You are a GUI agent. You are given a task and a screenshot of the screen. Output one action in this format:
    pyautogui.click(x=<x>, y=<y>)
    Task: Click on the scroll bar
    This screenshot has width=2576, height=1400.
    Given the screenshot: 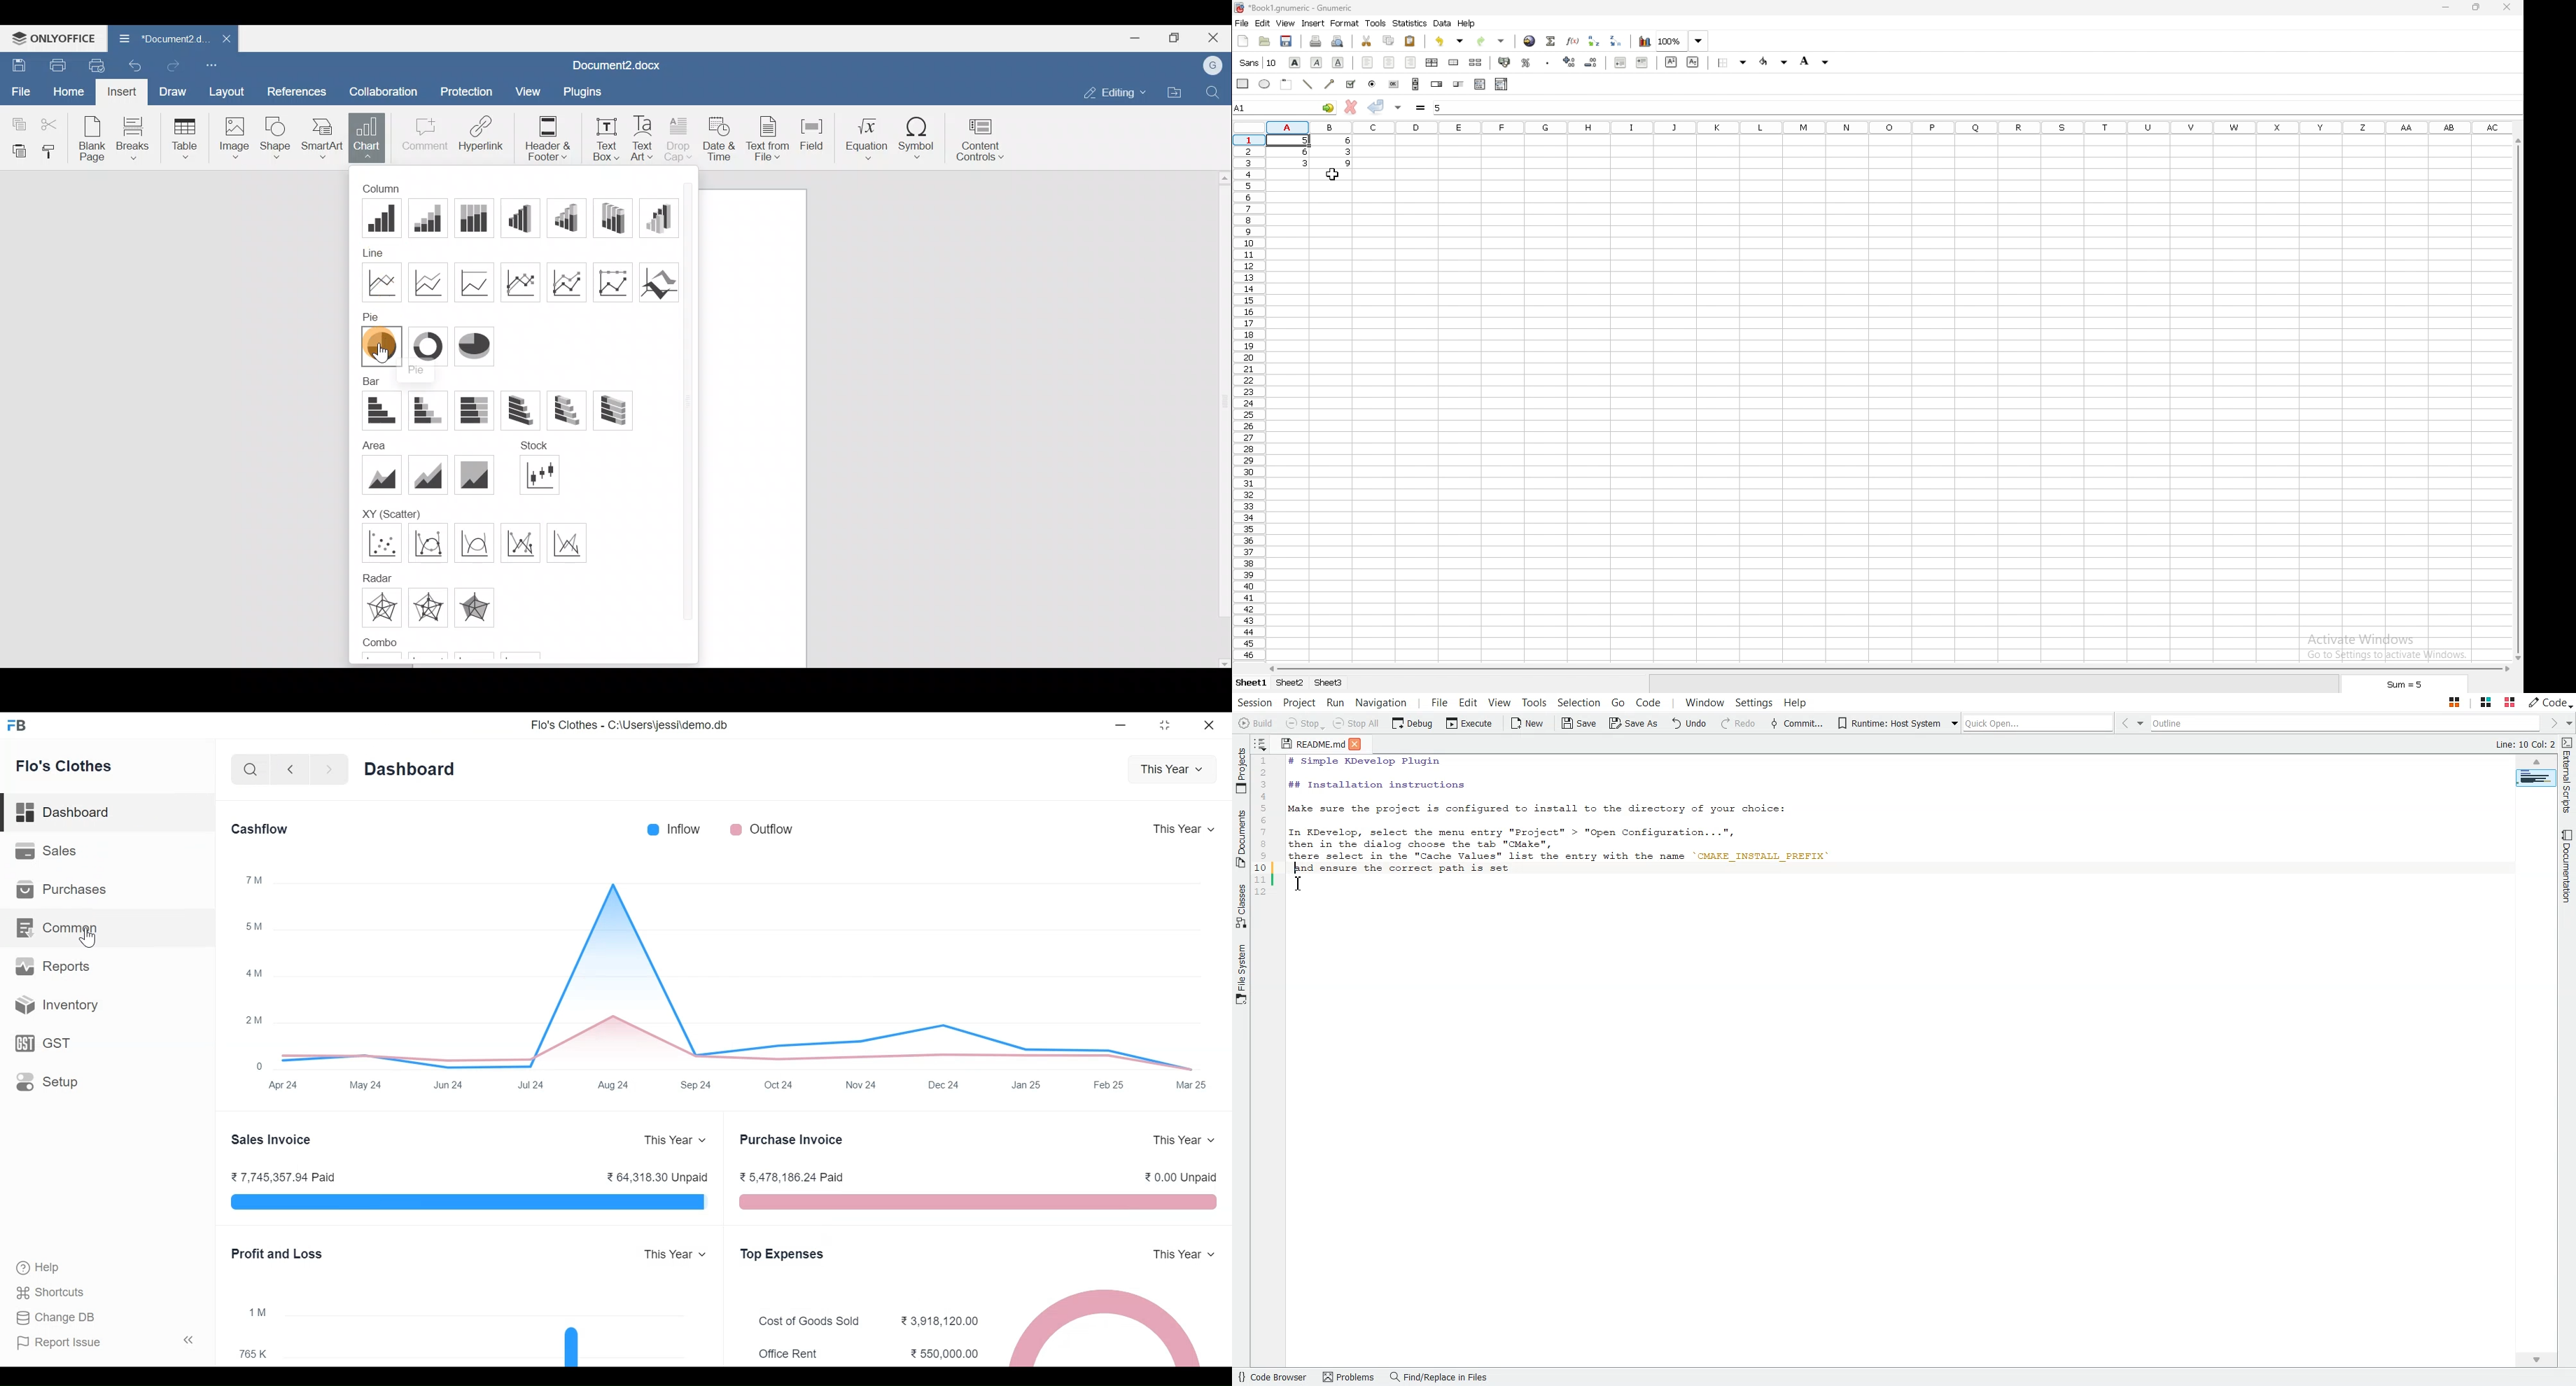 What is the action you would take?
    pyautogui.click(x=2521, y=398)
    